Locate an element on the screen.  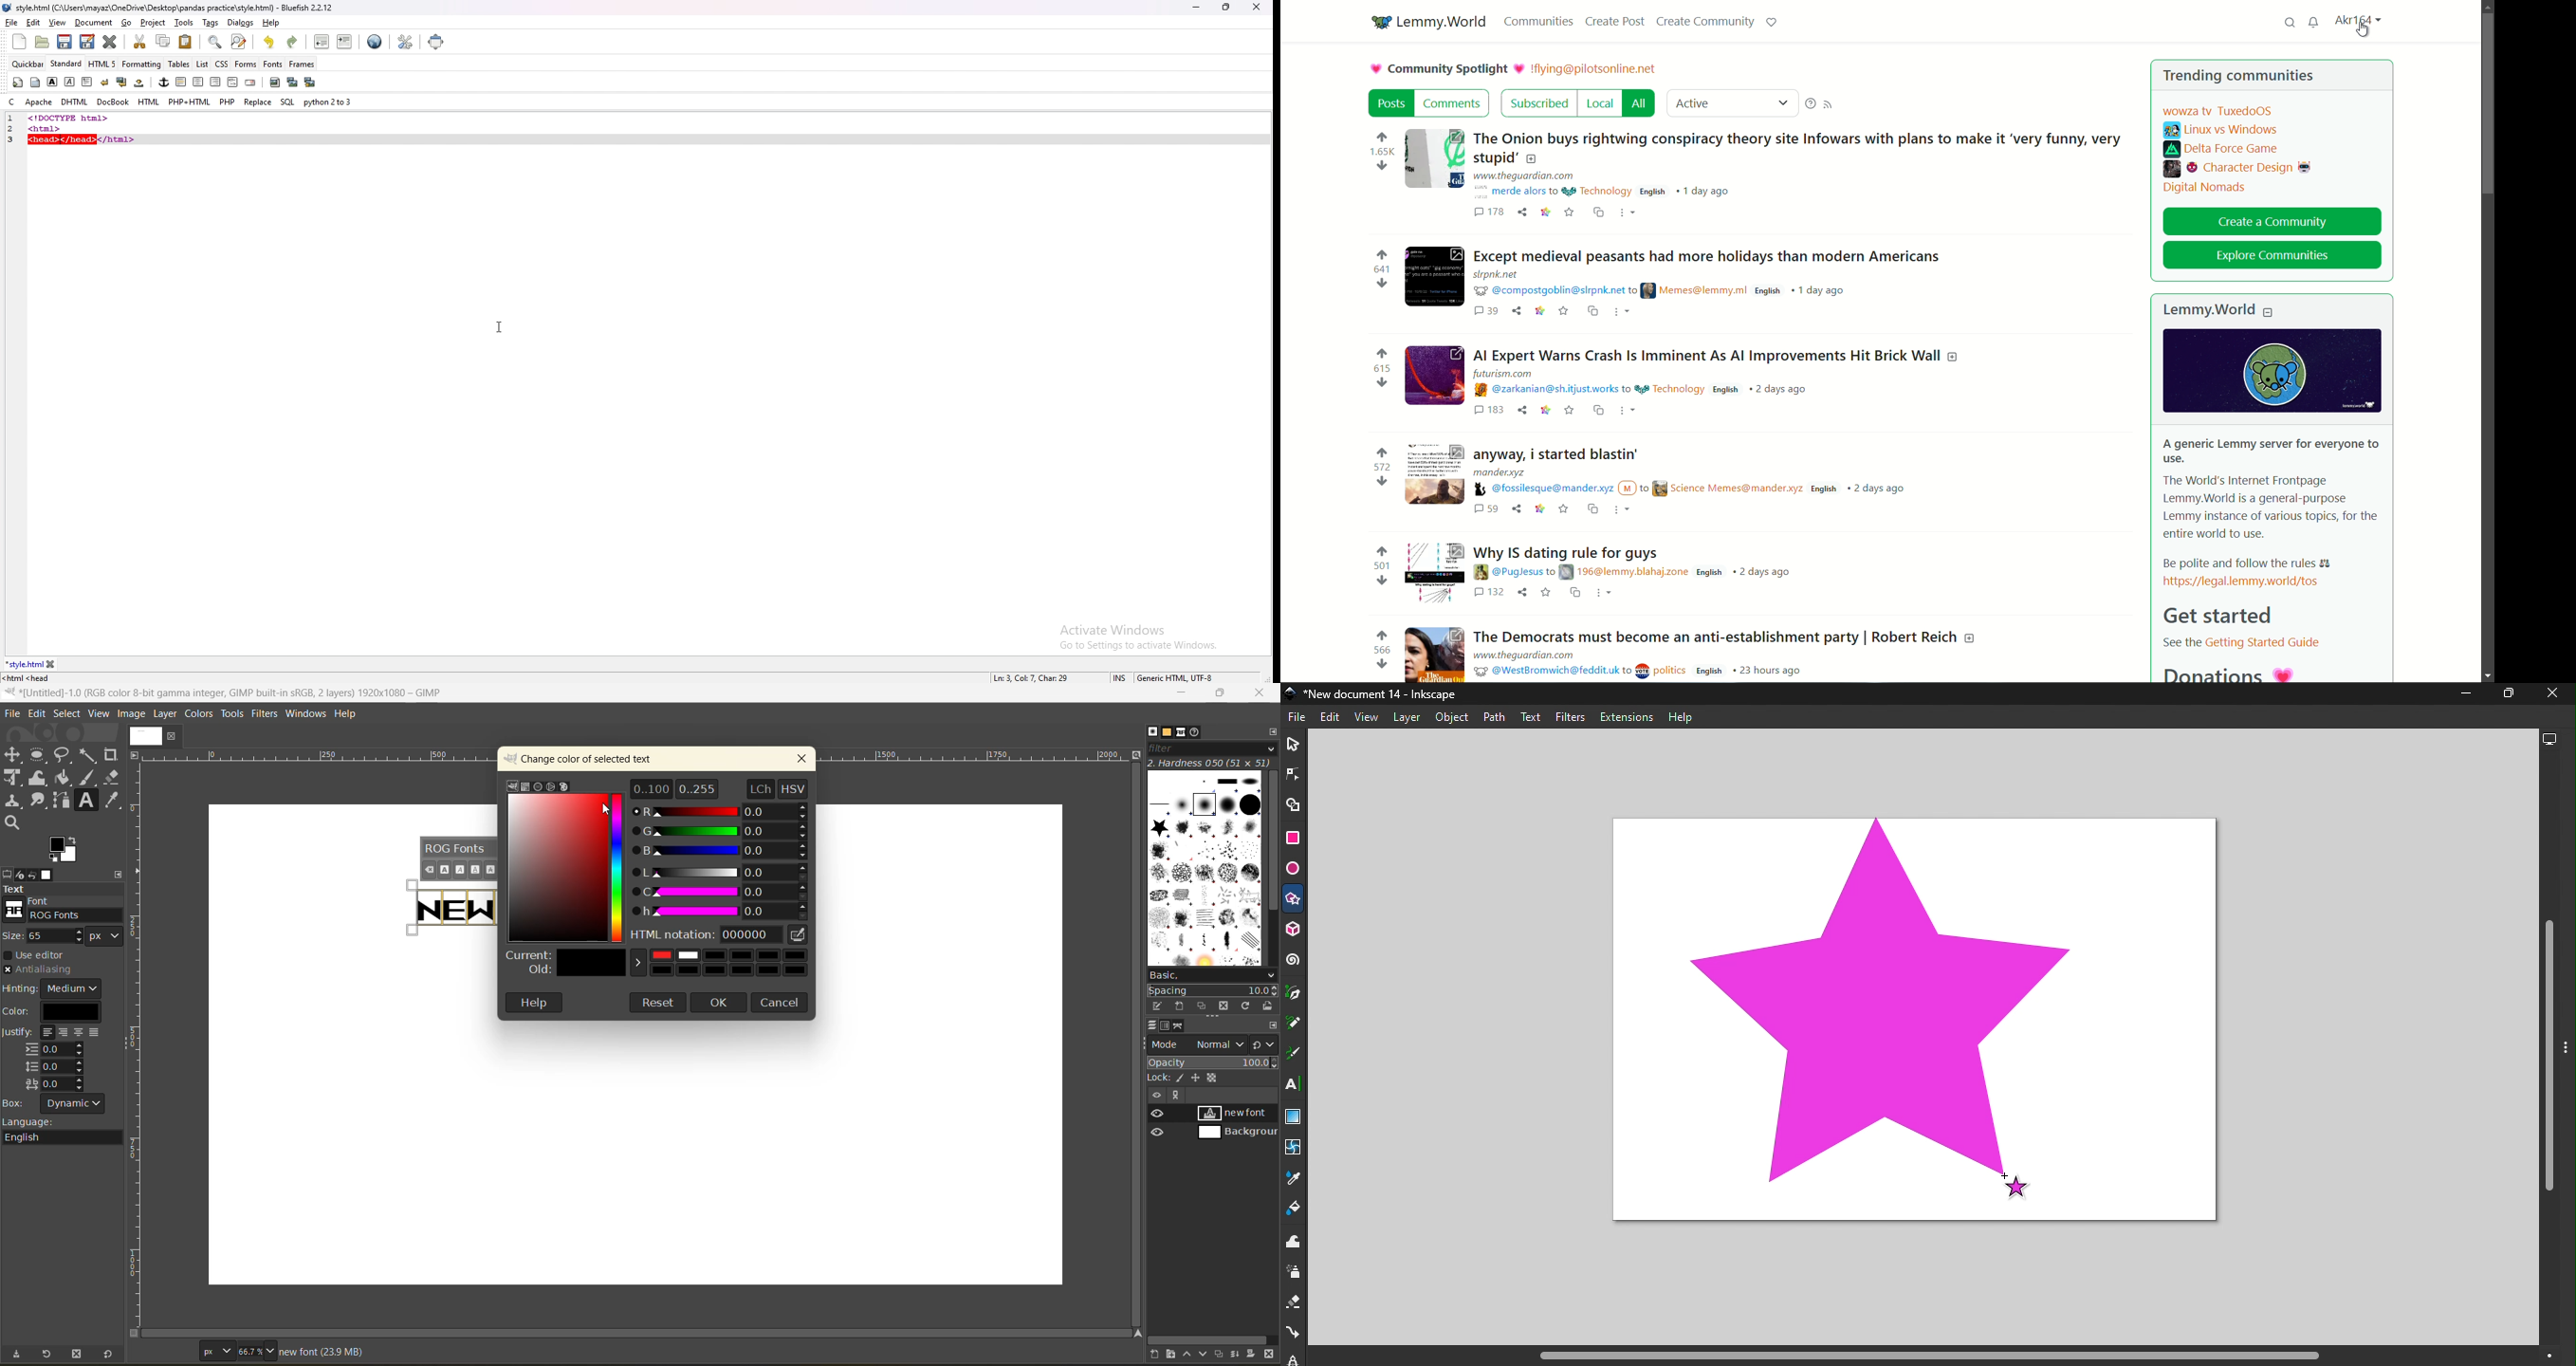
Canvas is located at coordinates (1918, 1022).